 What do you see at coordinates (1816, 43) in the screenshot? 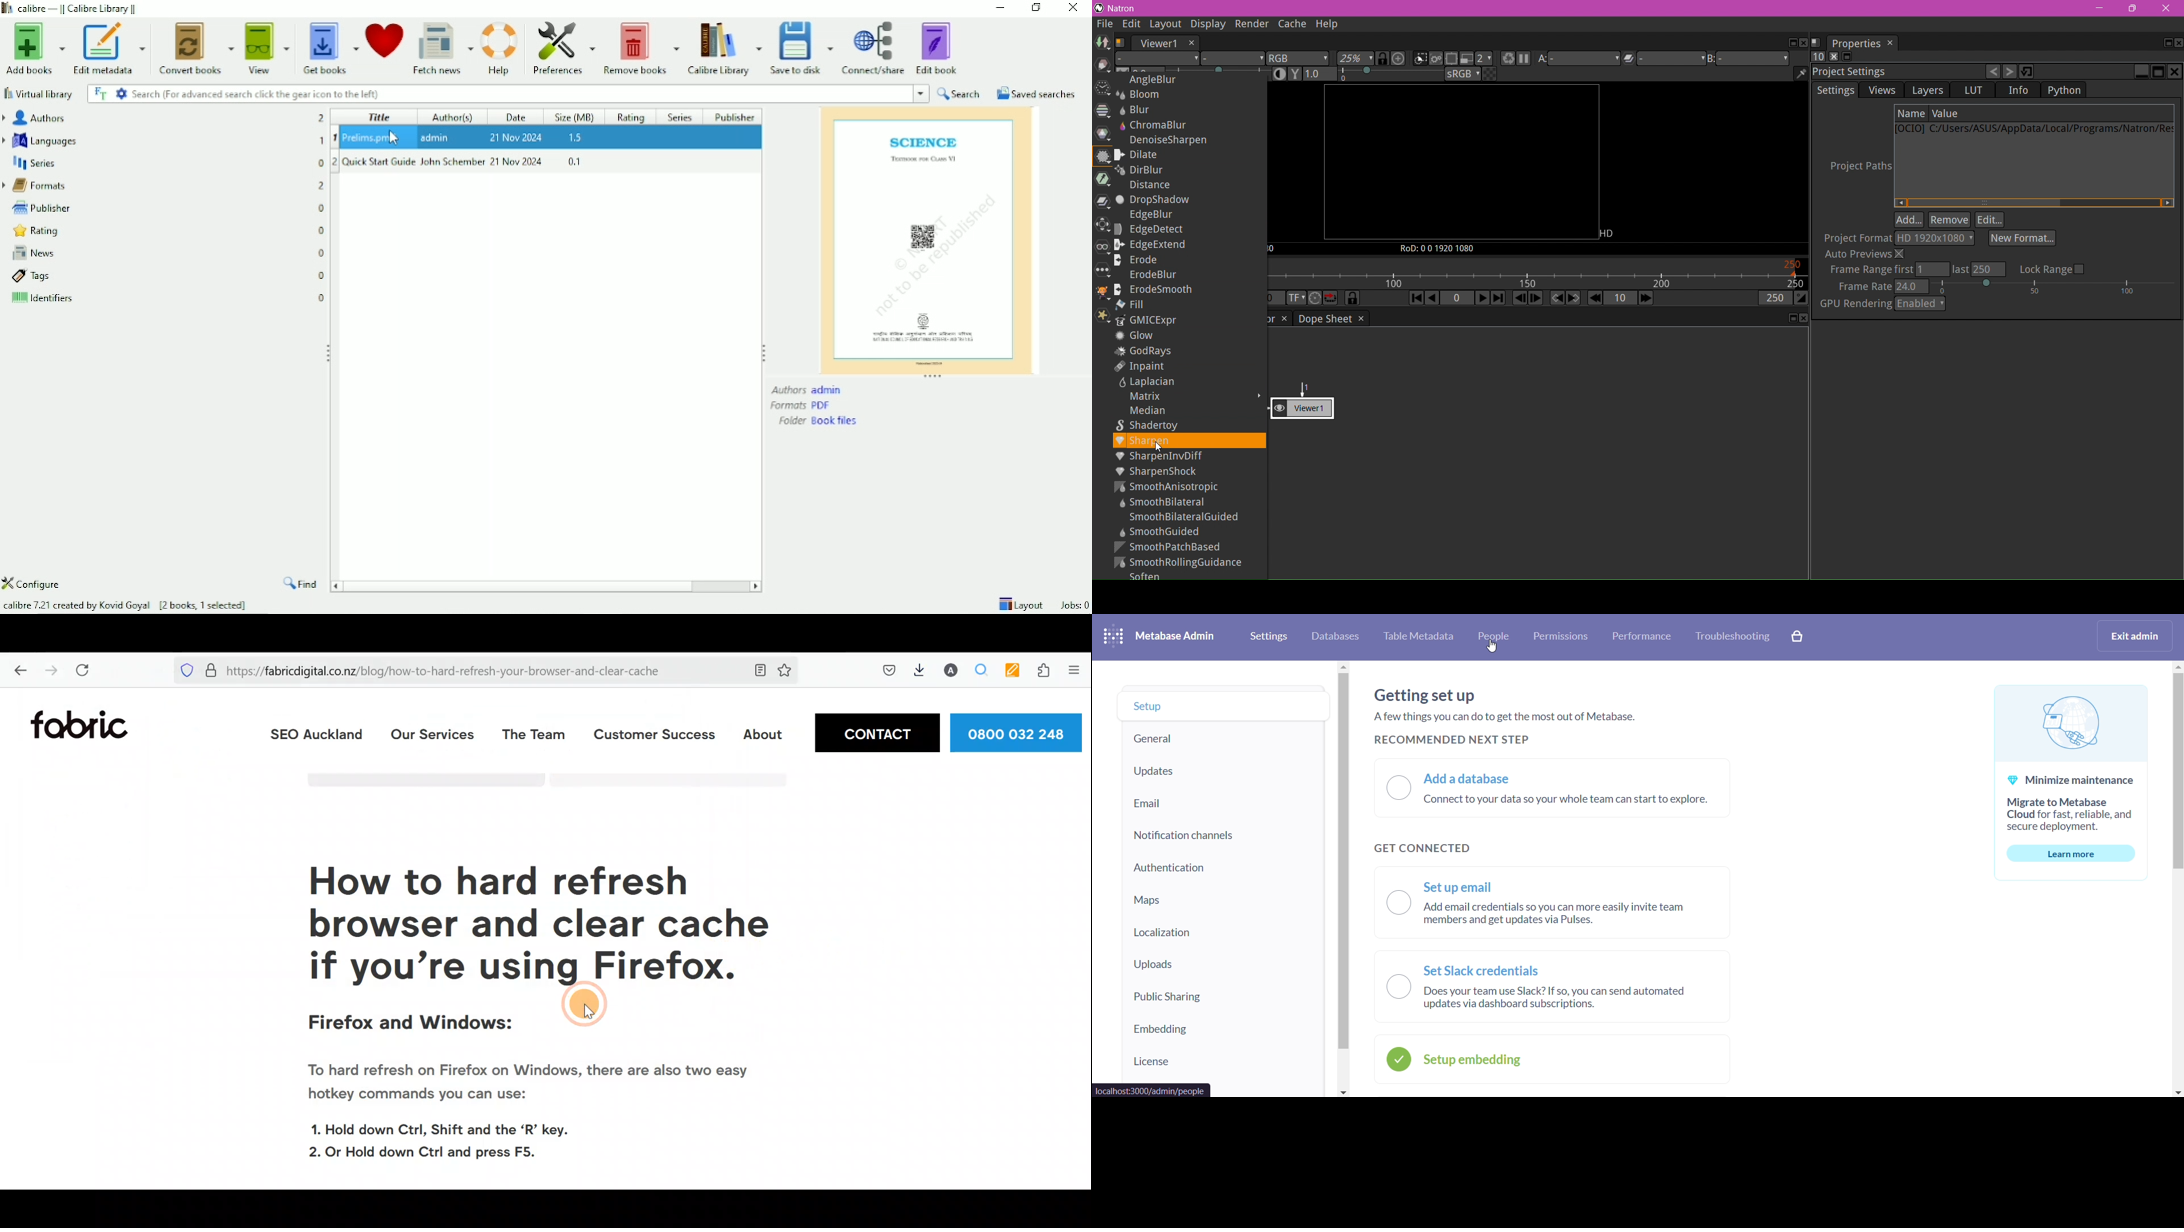
I see `Manage layouts for this pane` at bounding box center [1816, 43].